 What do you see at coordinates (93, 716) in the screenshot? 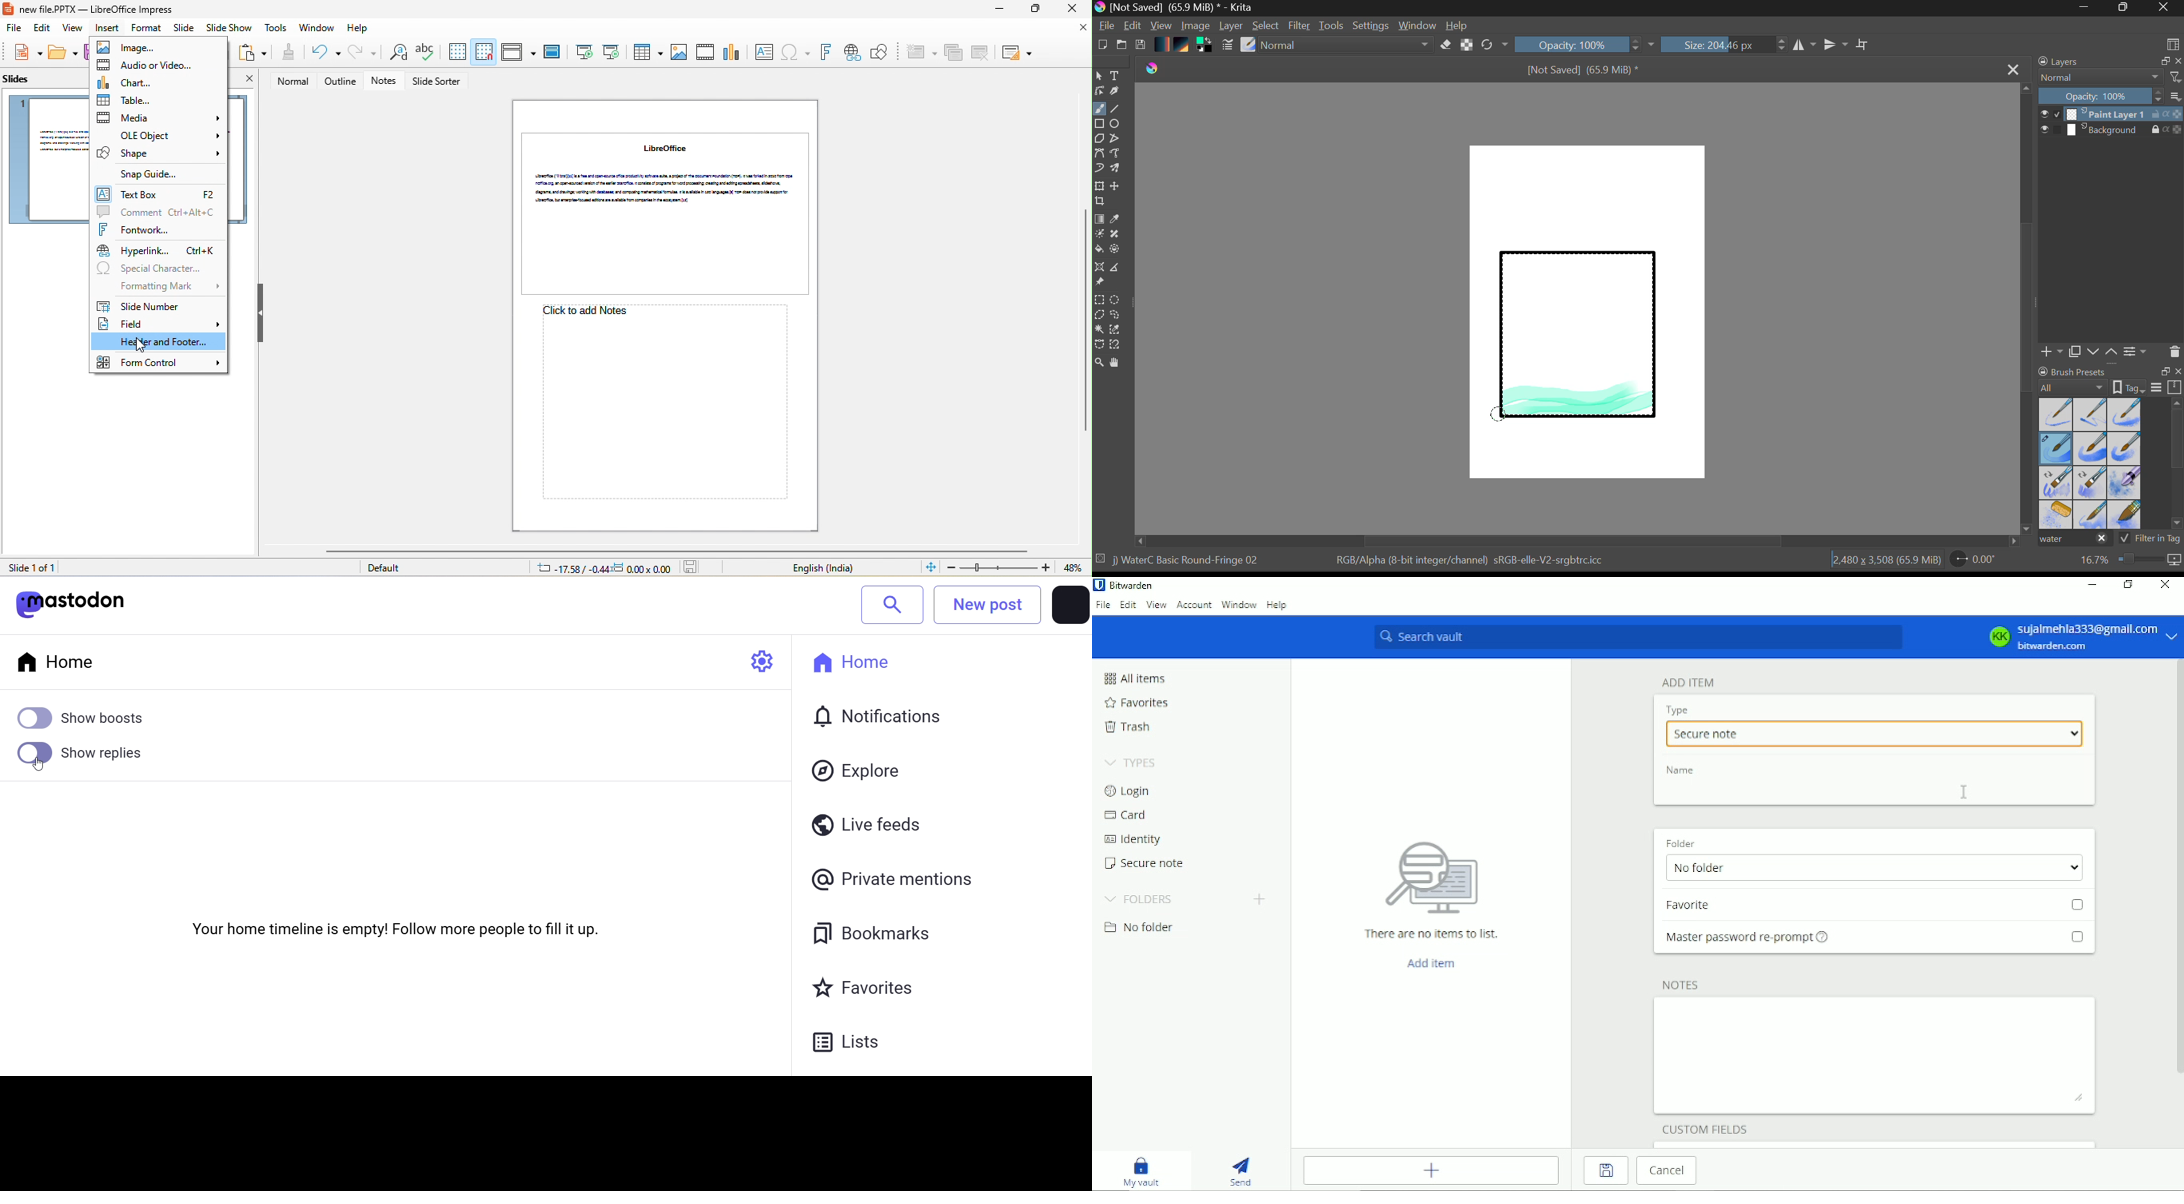
I see `show boost disabled` at bounding box center [93, 716].